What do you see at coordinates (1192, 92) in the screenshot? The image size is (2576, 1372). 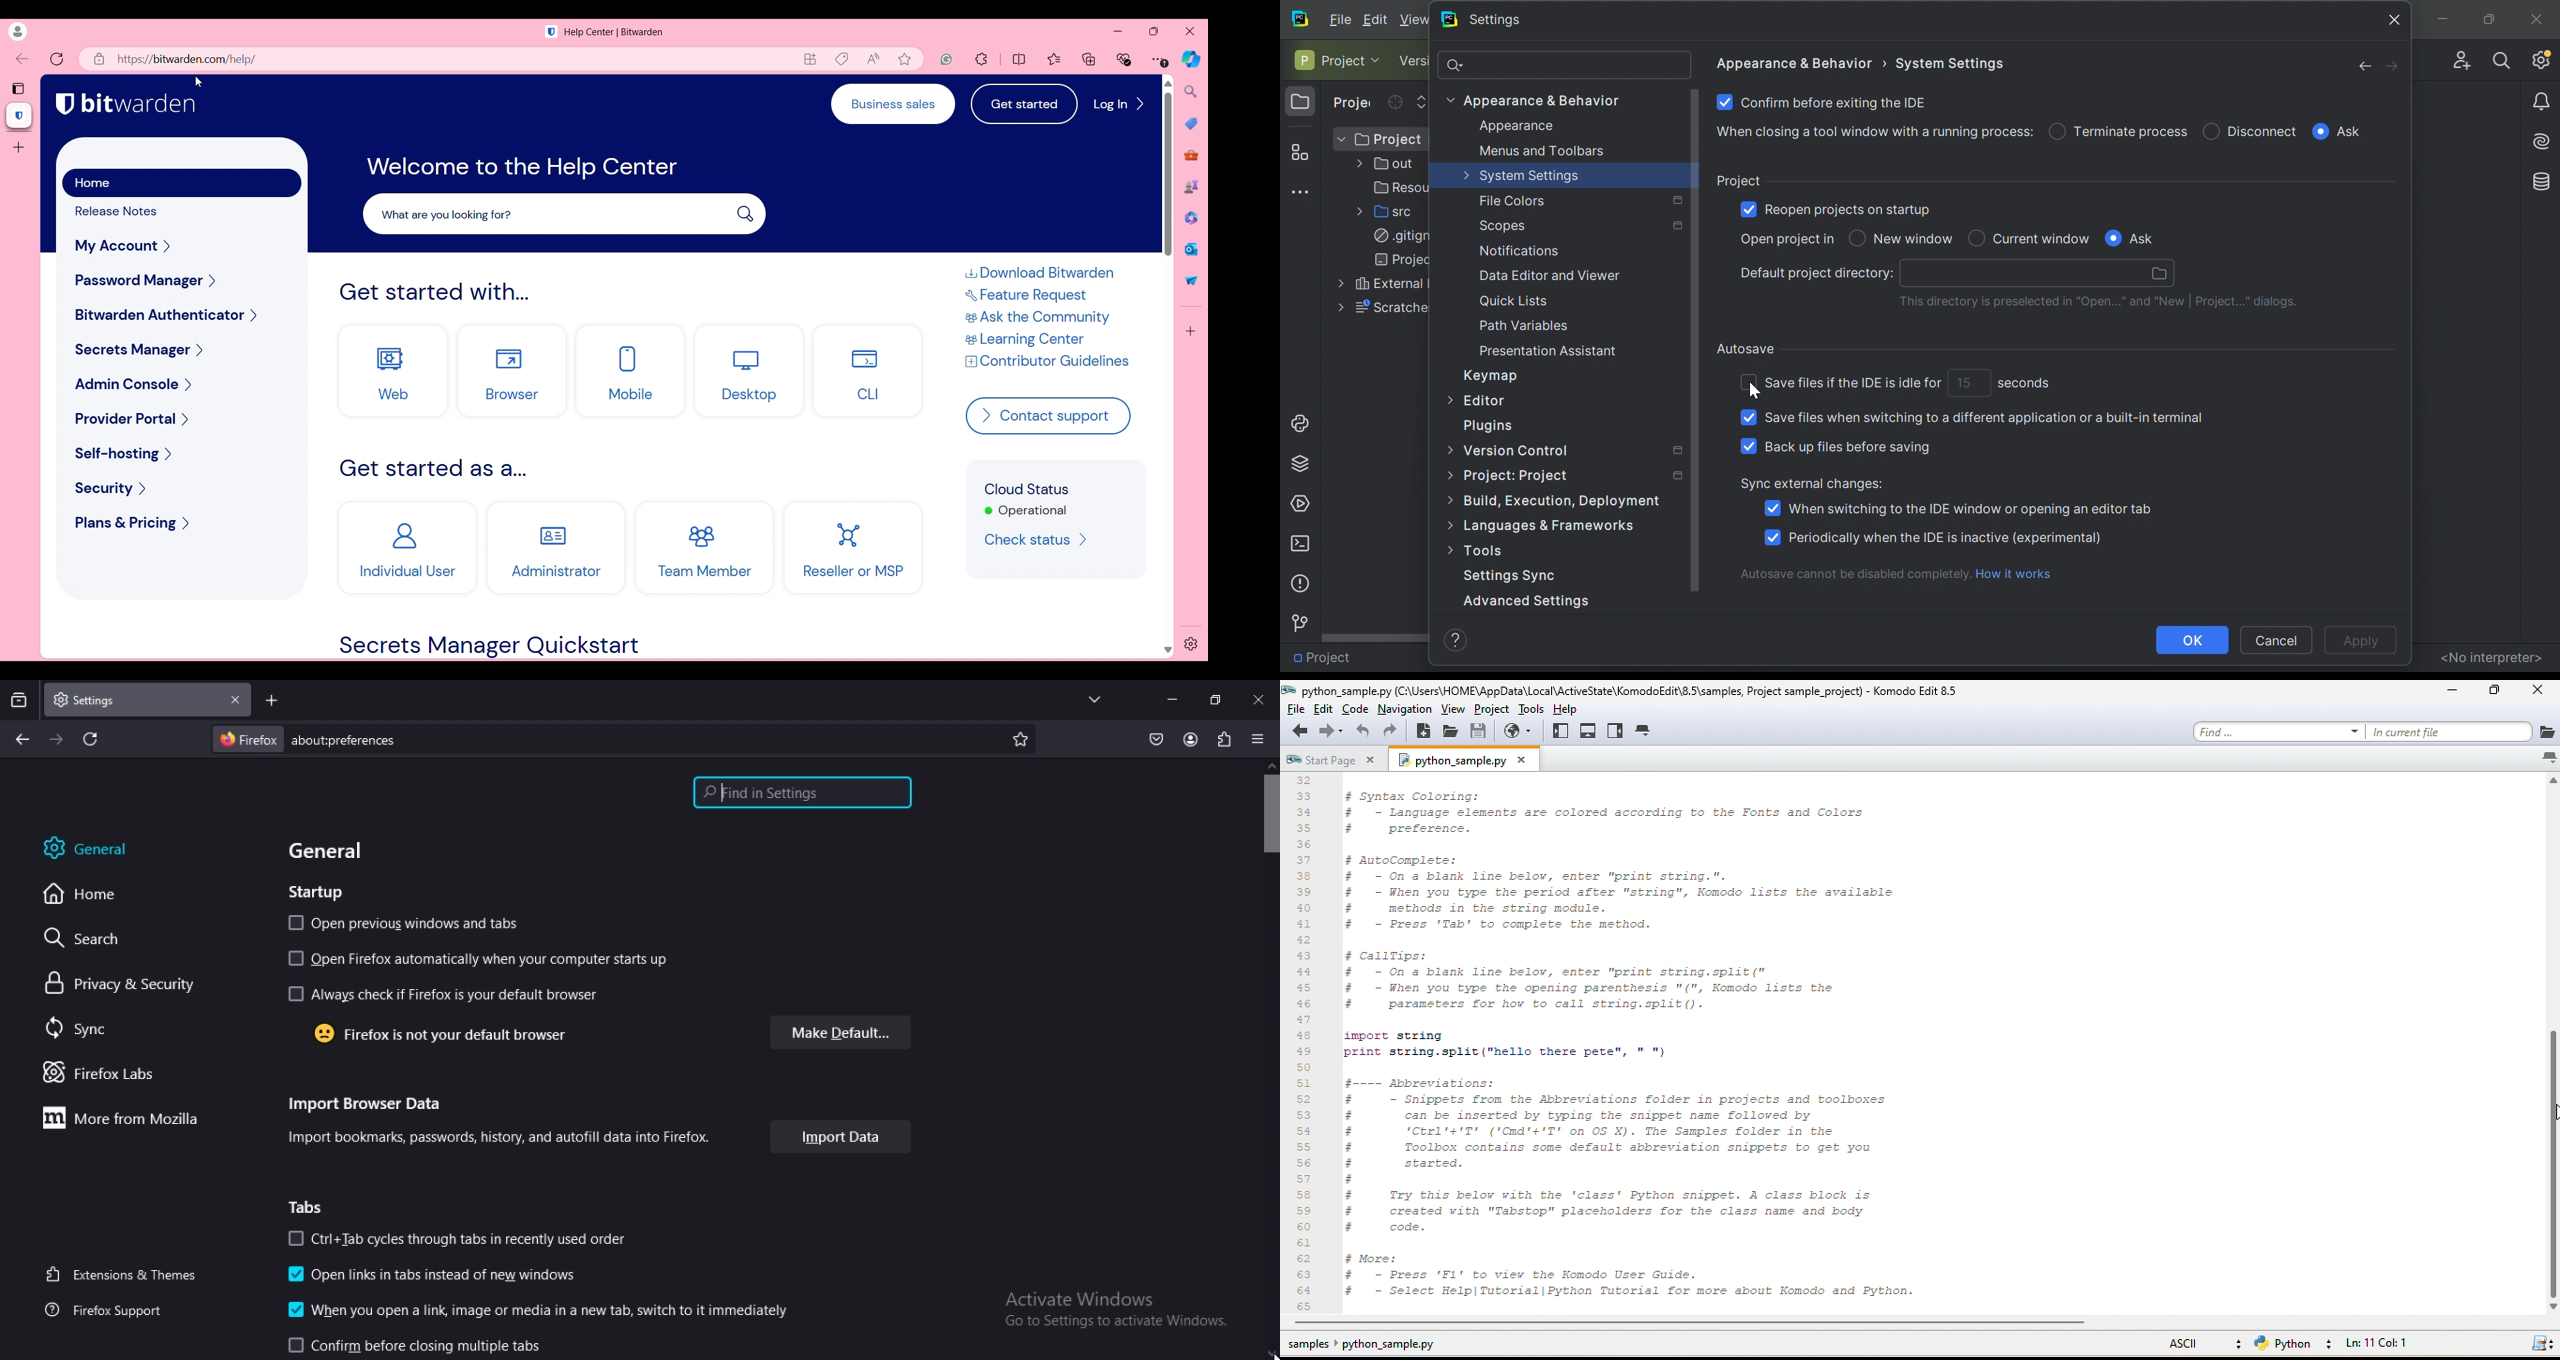 I see `Search` at bounding box center [1192, 92].